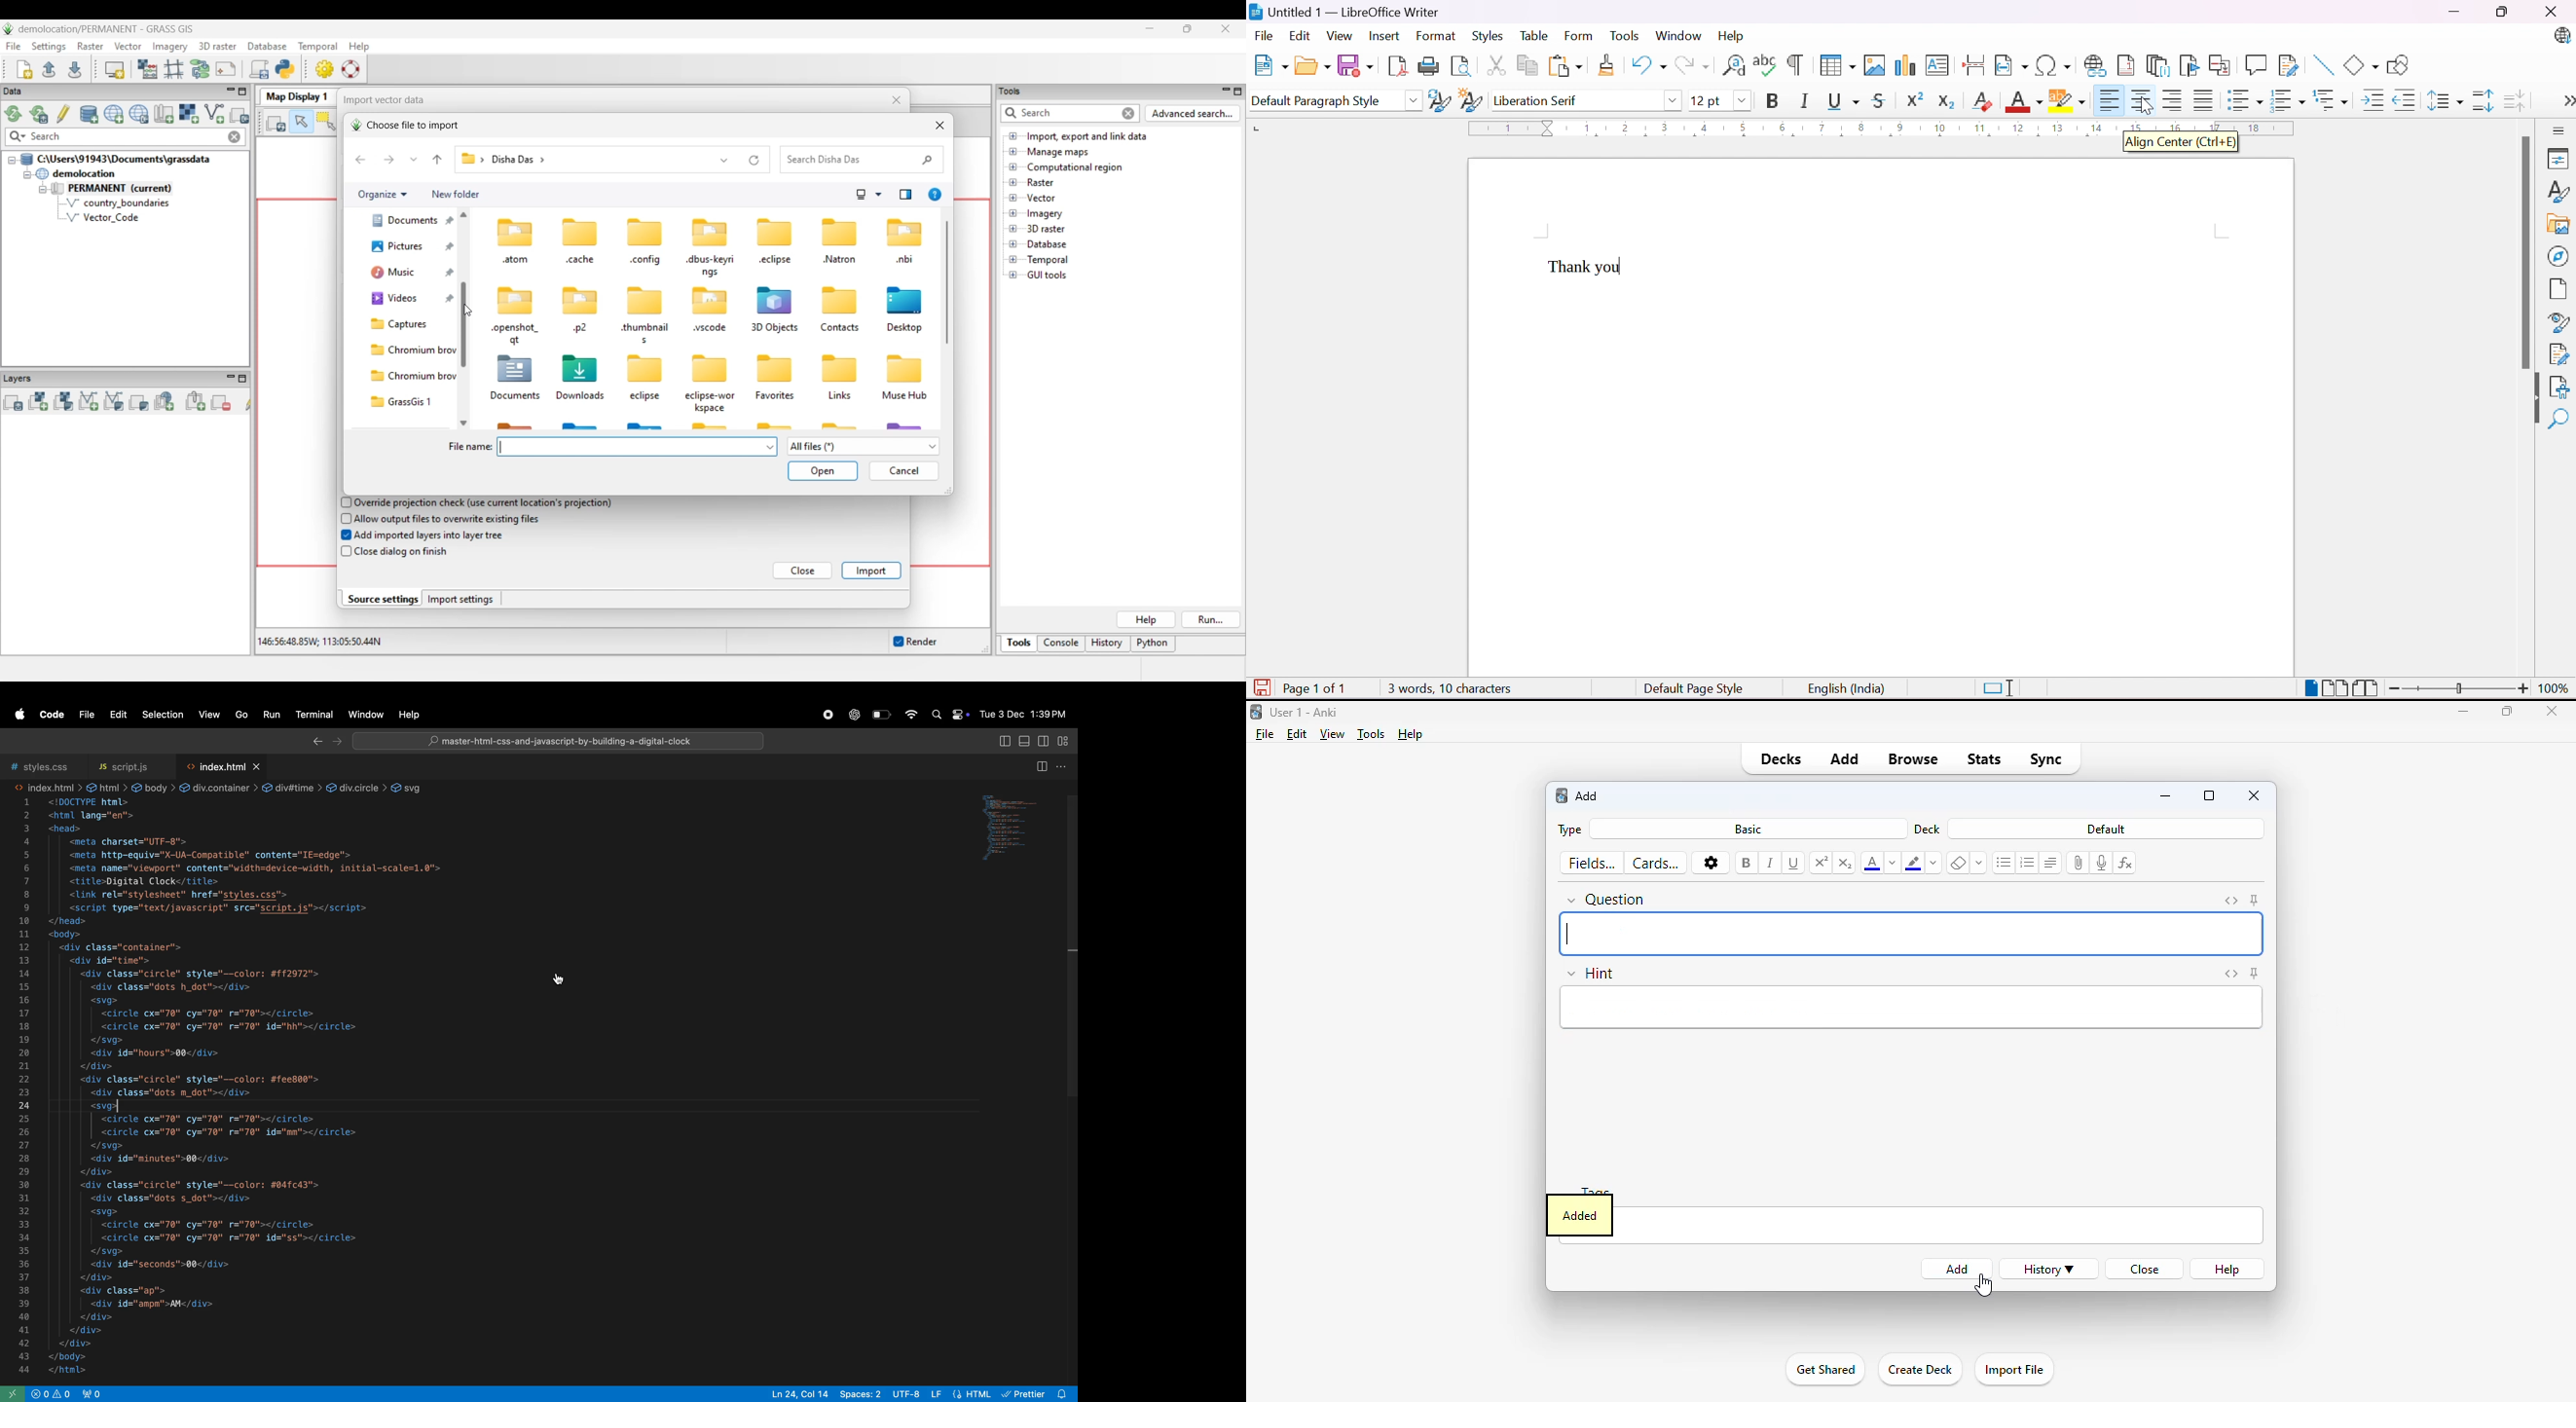 The height and width of the screenshot is (1428, 2576). I want to click on attach pictures/audio/video, so click(2079, 863).